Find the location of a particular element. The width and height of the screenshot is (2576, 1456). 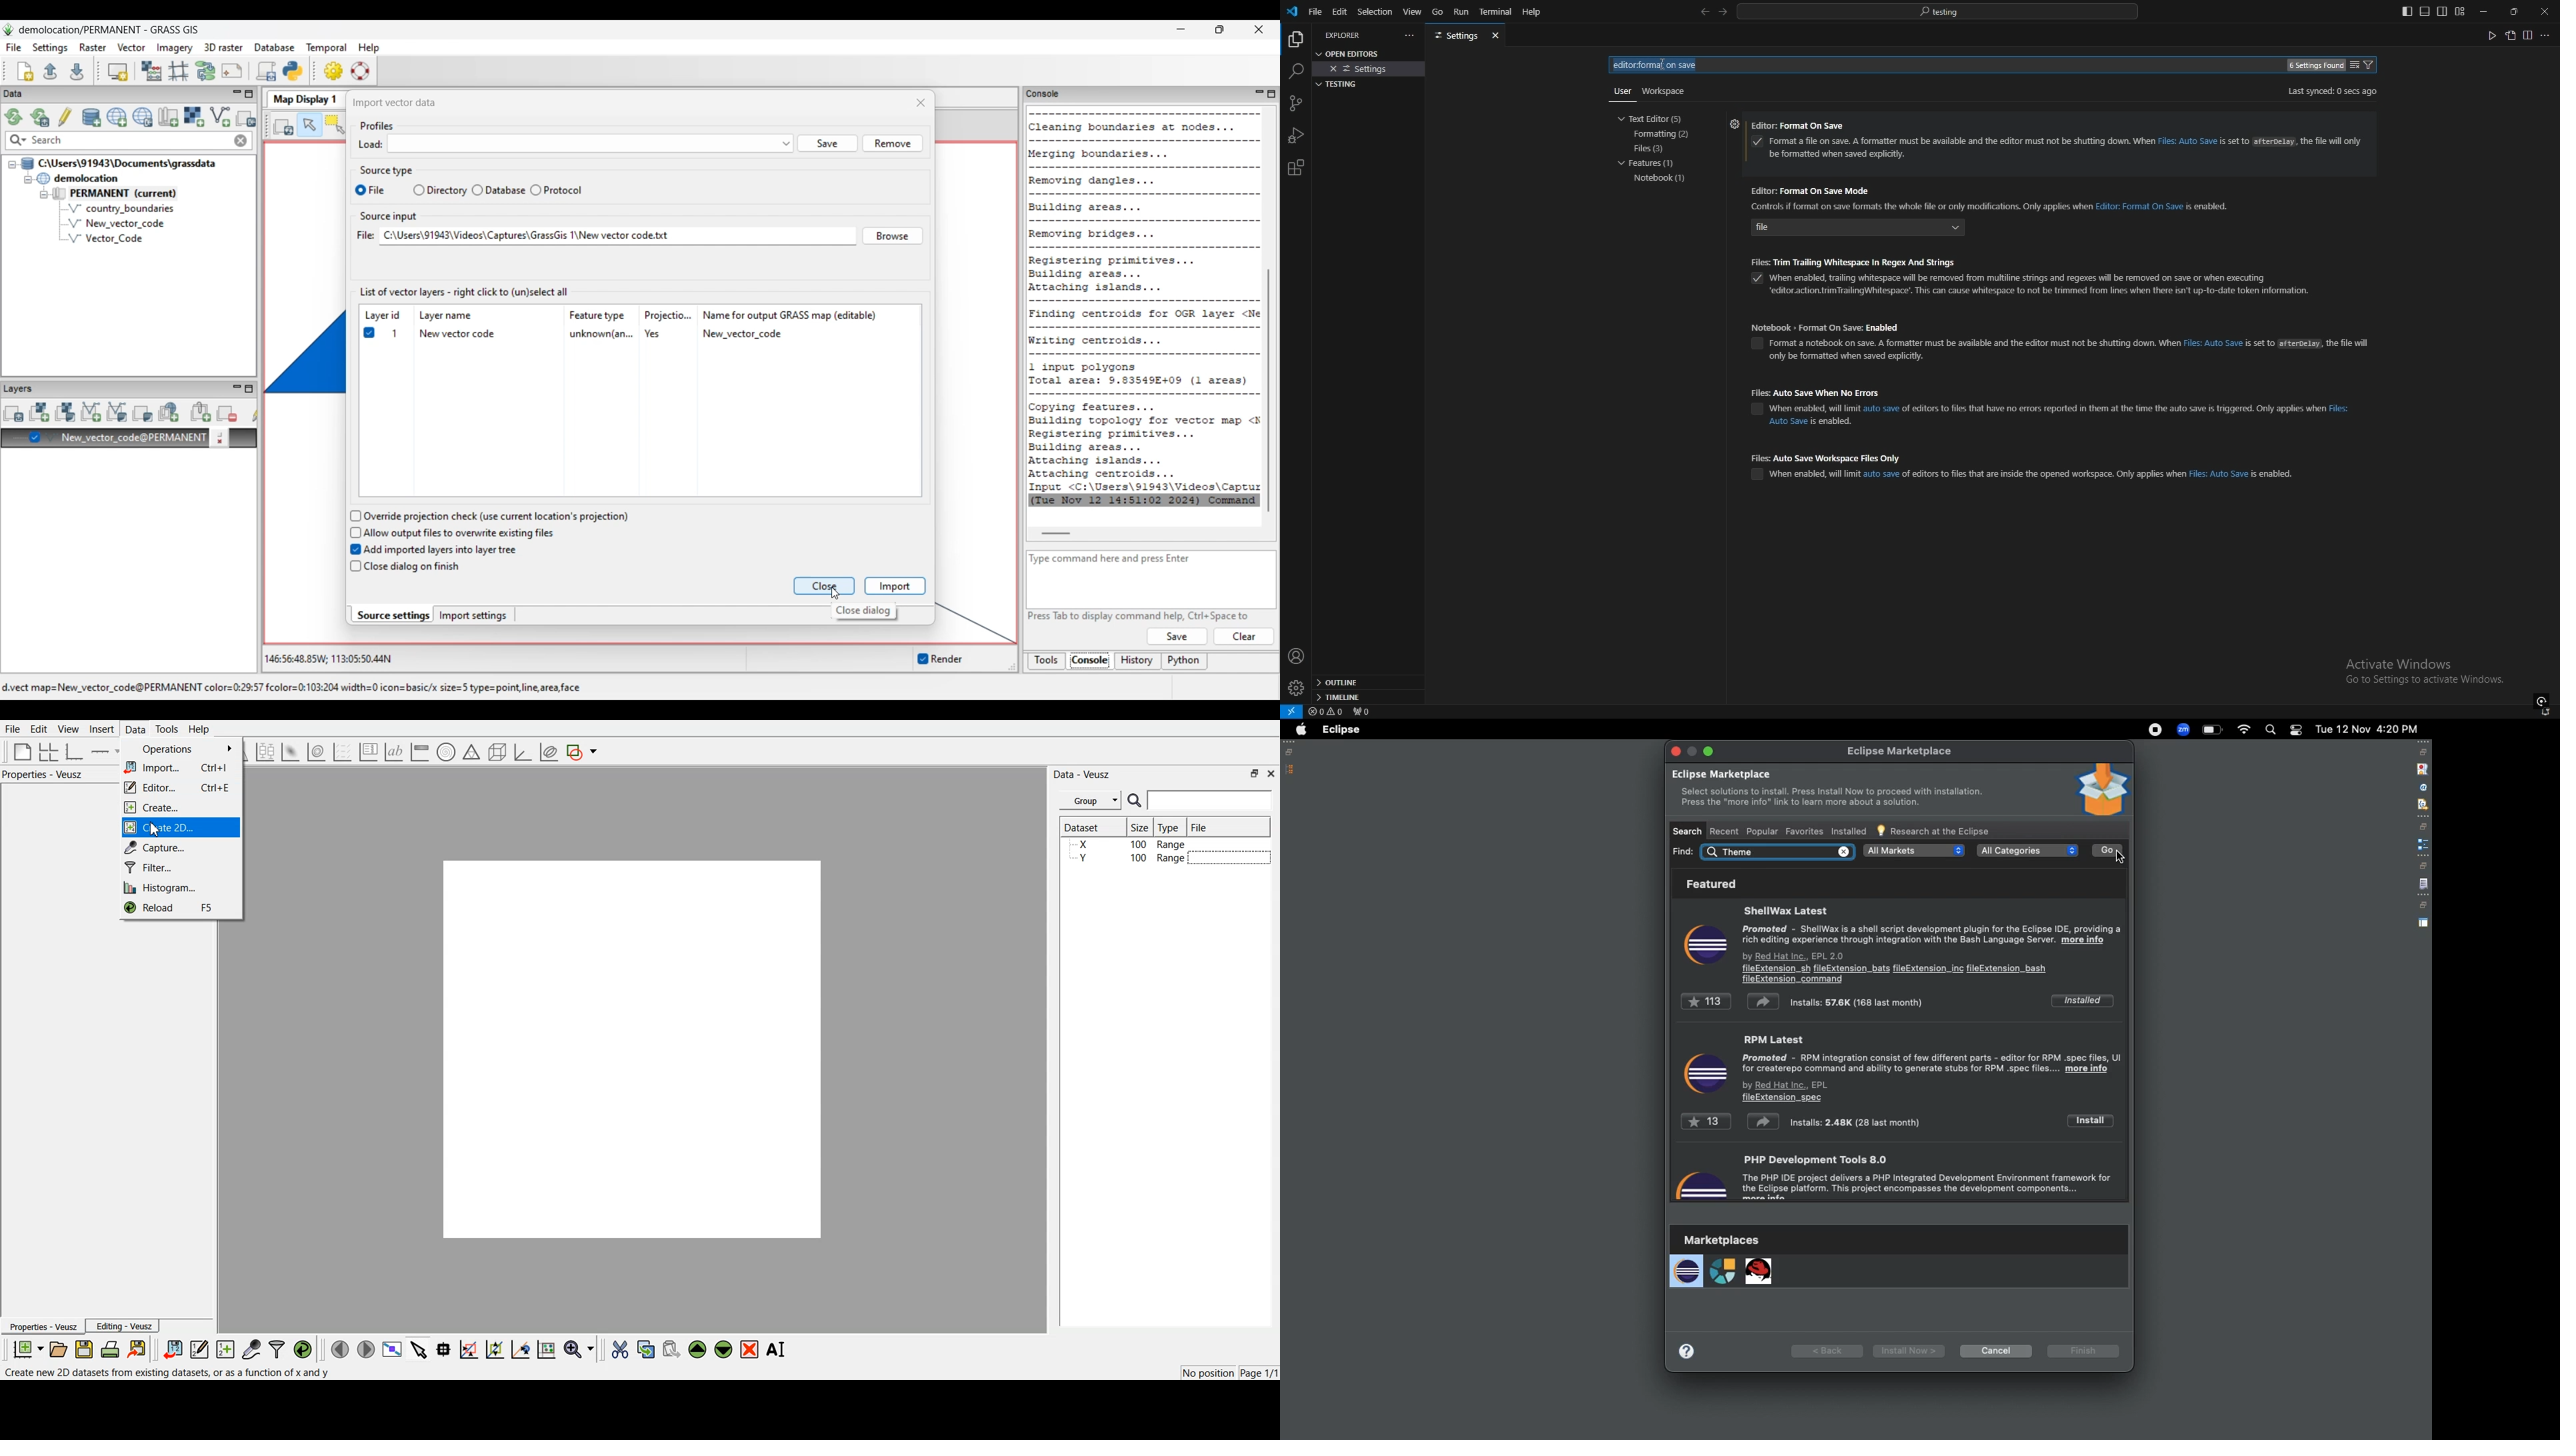

Allow output files to overwrite existing files is located at coordinates (461, 533).